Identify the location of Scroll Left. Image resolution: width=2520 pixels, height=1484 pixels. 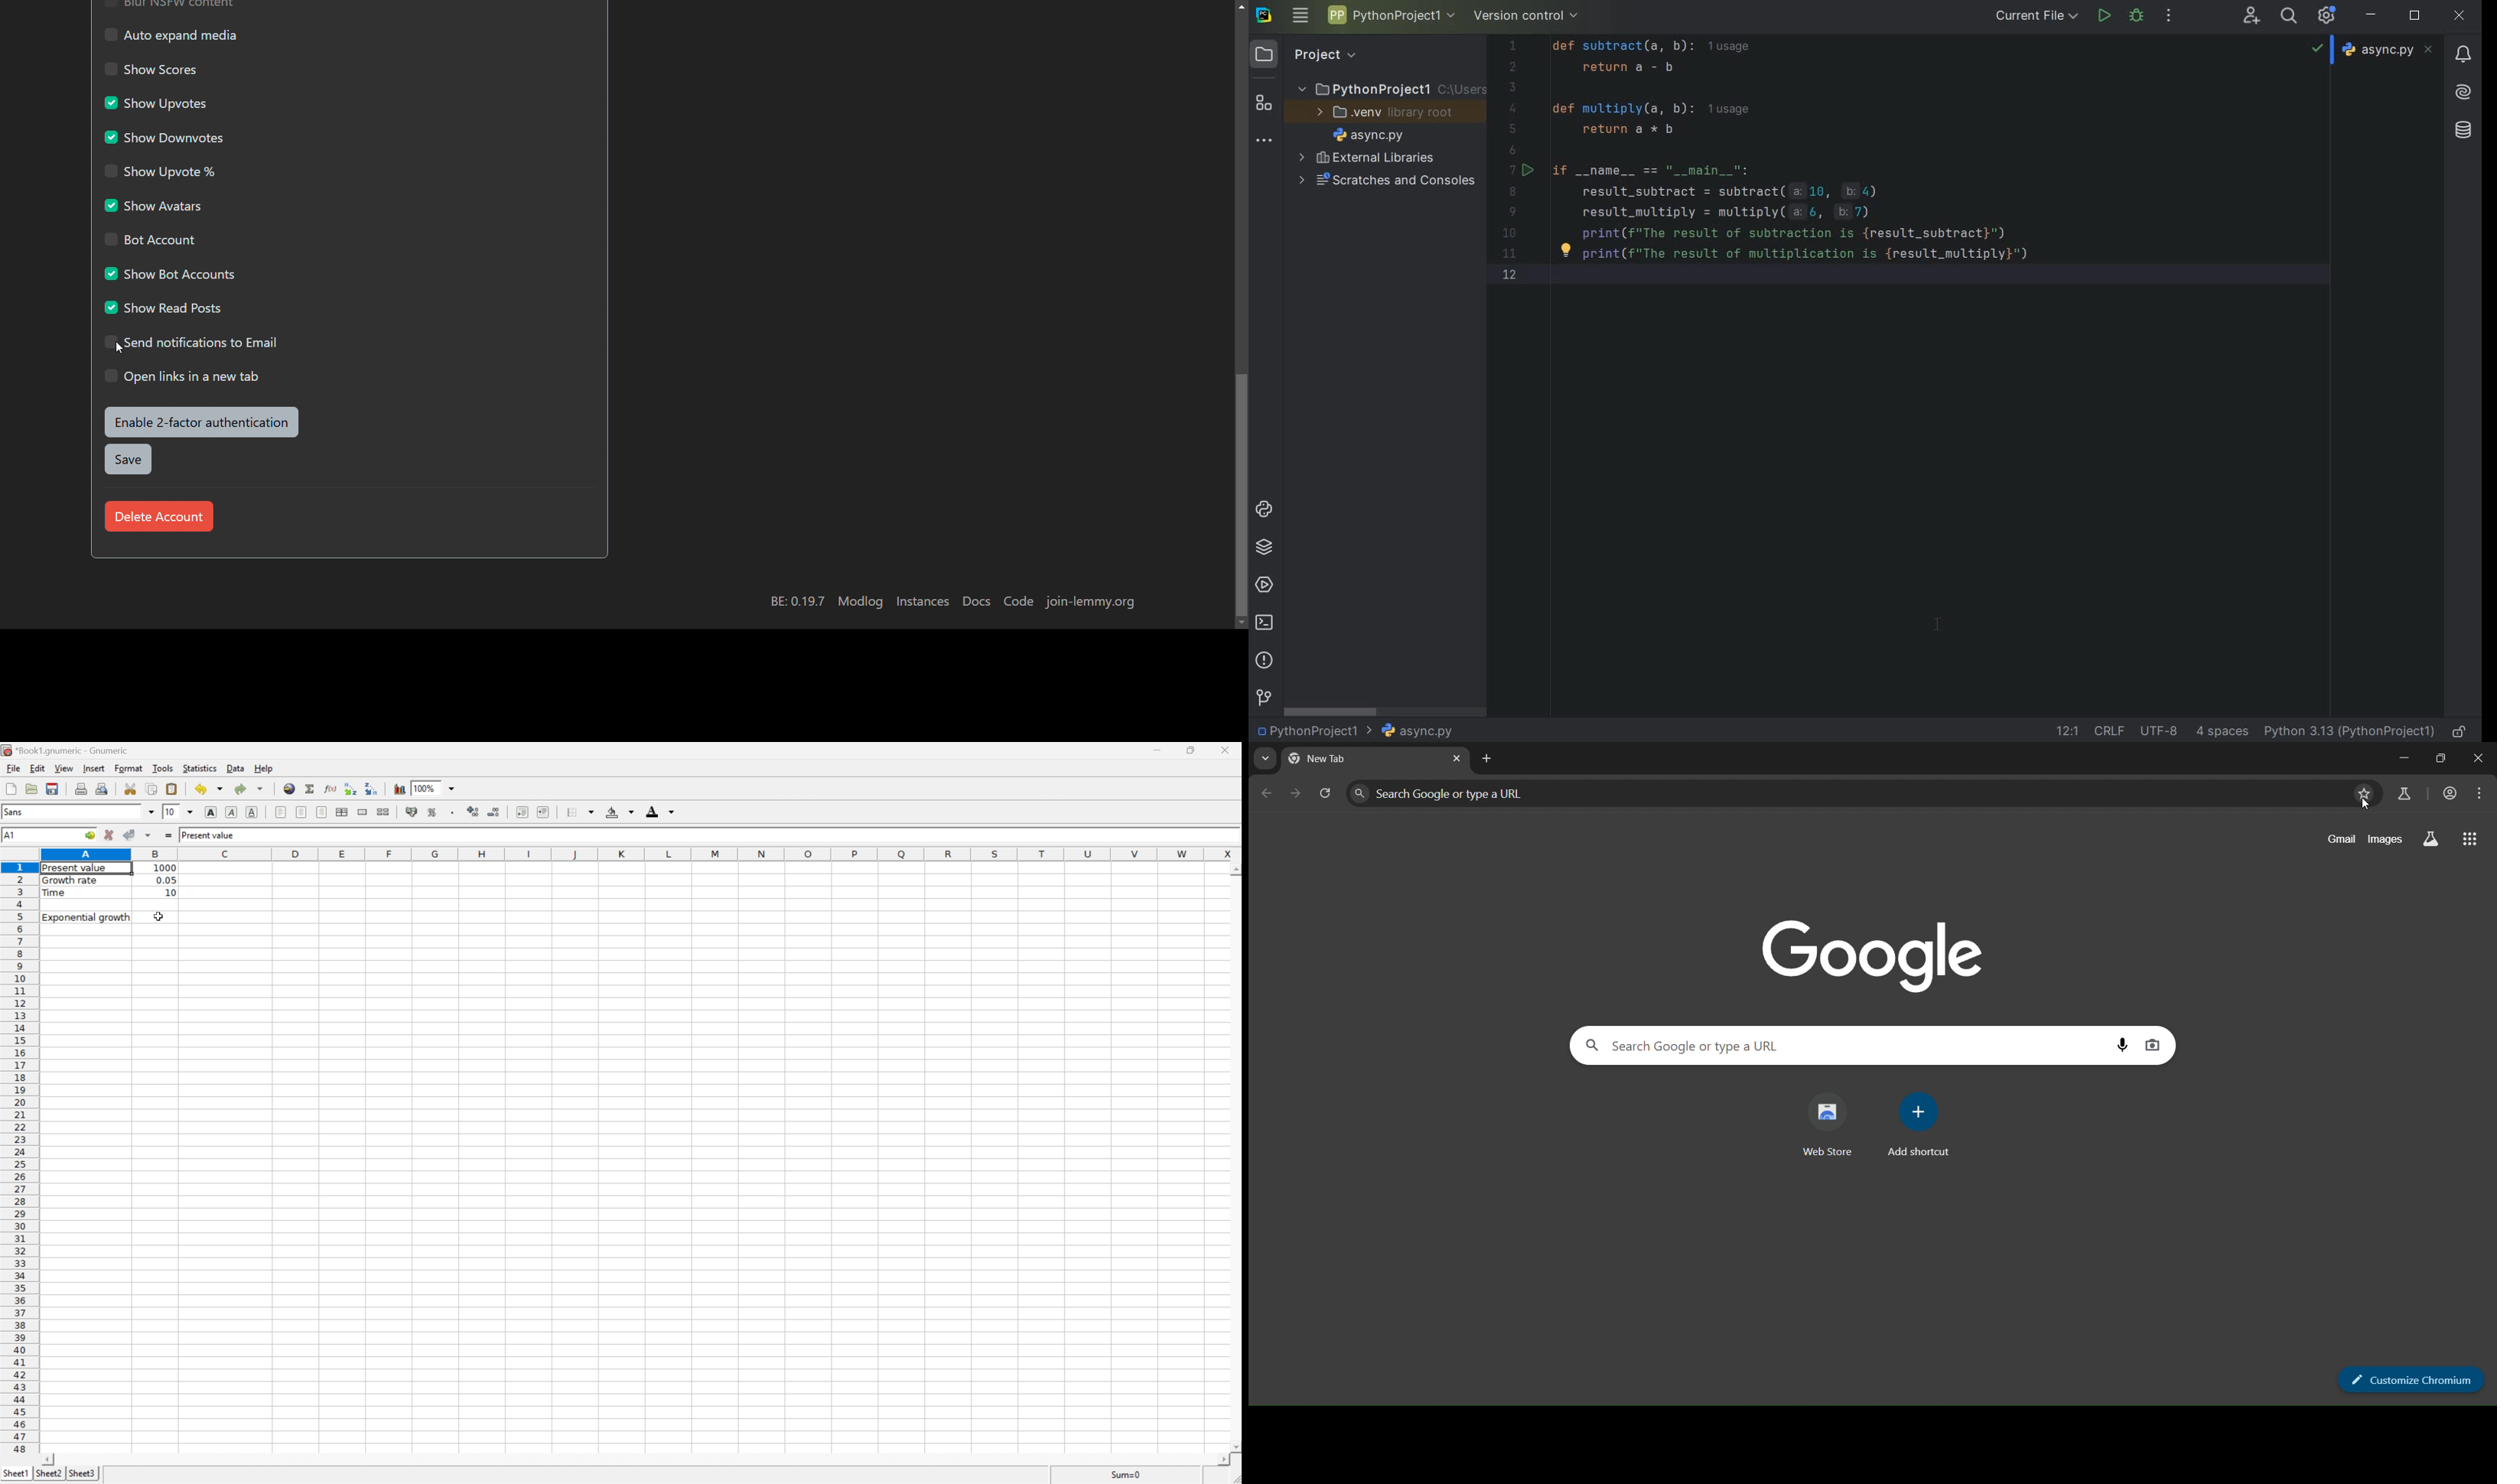
(51, 1458).